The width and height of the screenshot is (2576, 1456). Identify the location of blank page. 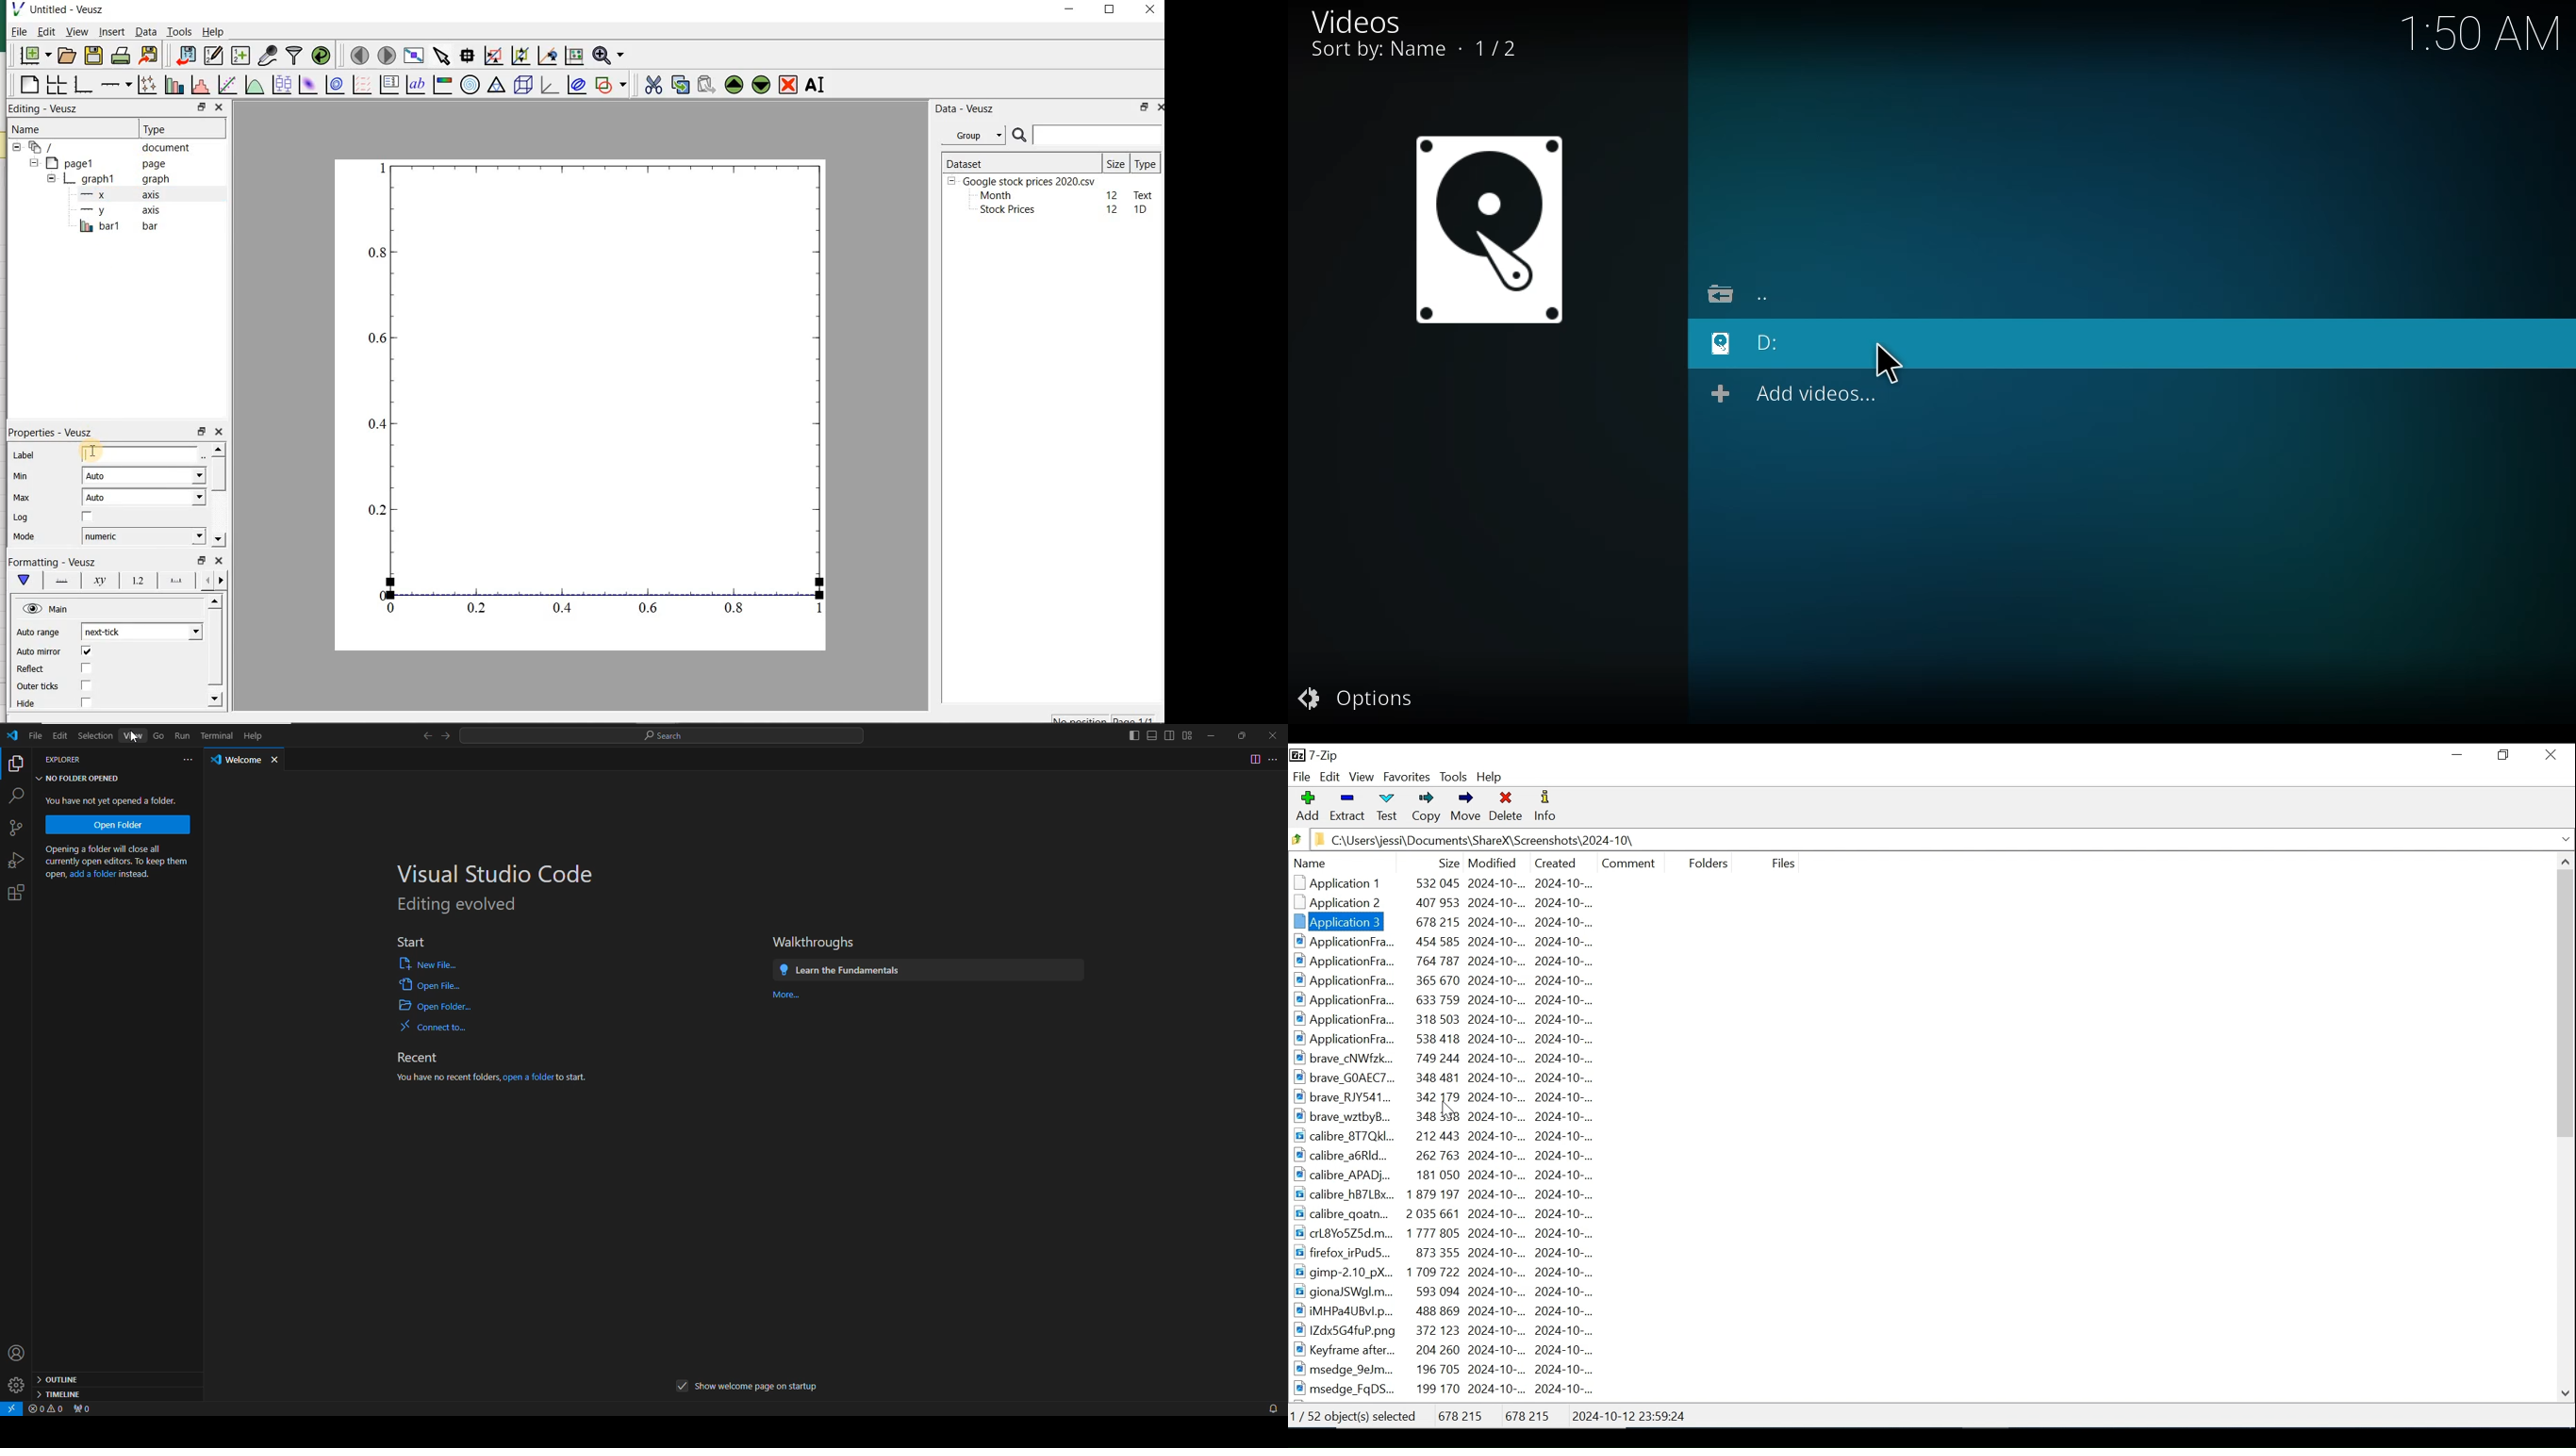
(28, 87).